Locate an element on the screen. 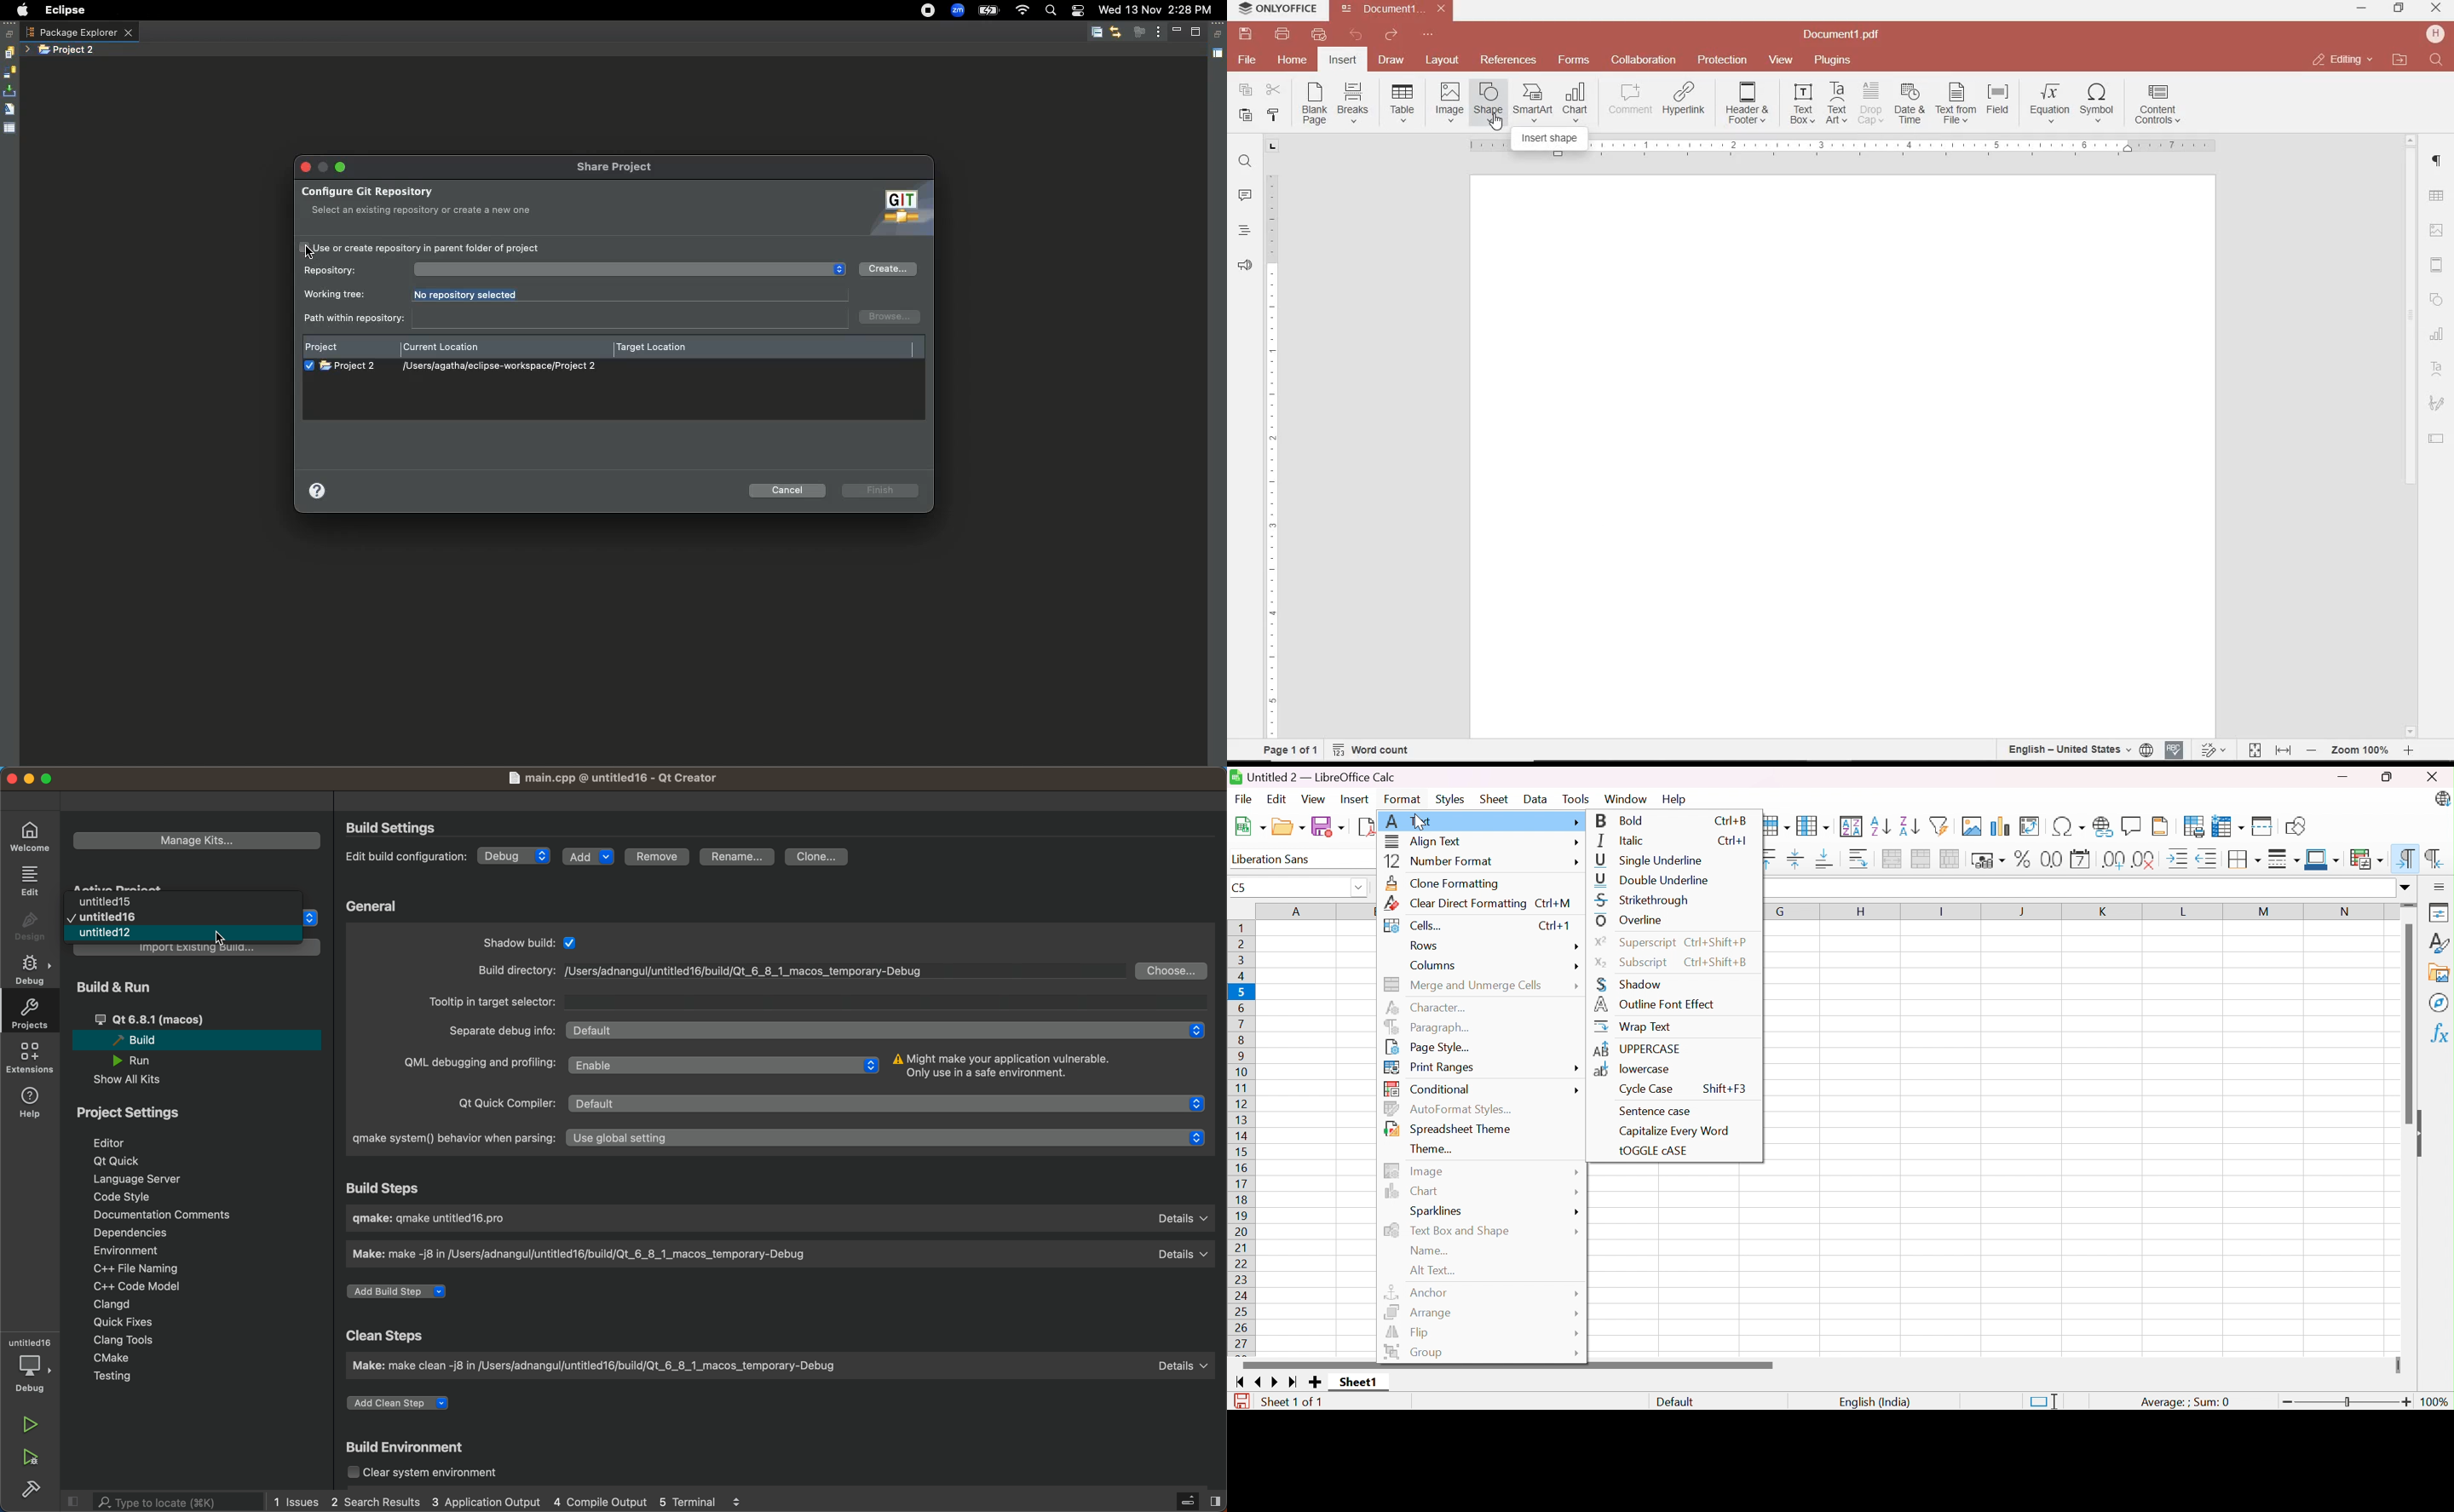  AutoFormat Styles is located at coordinates (1450, 1108).